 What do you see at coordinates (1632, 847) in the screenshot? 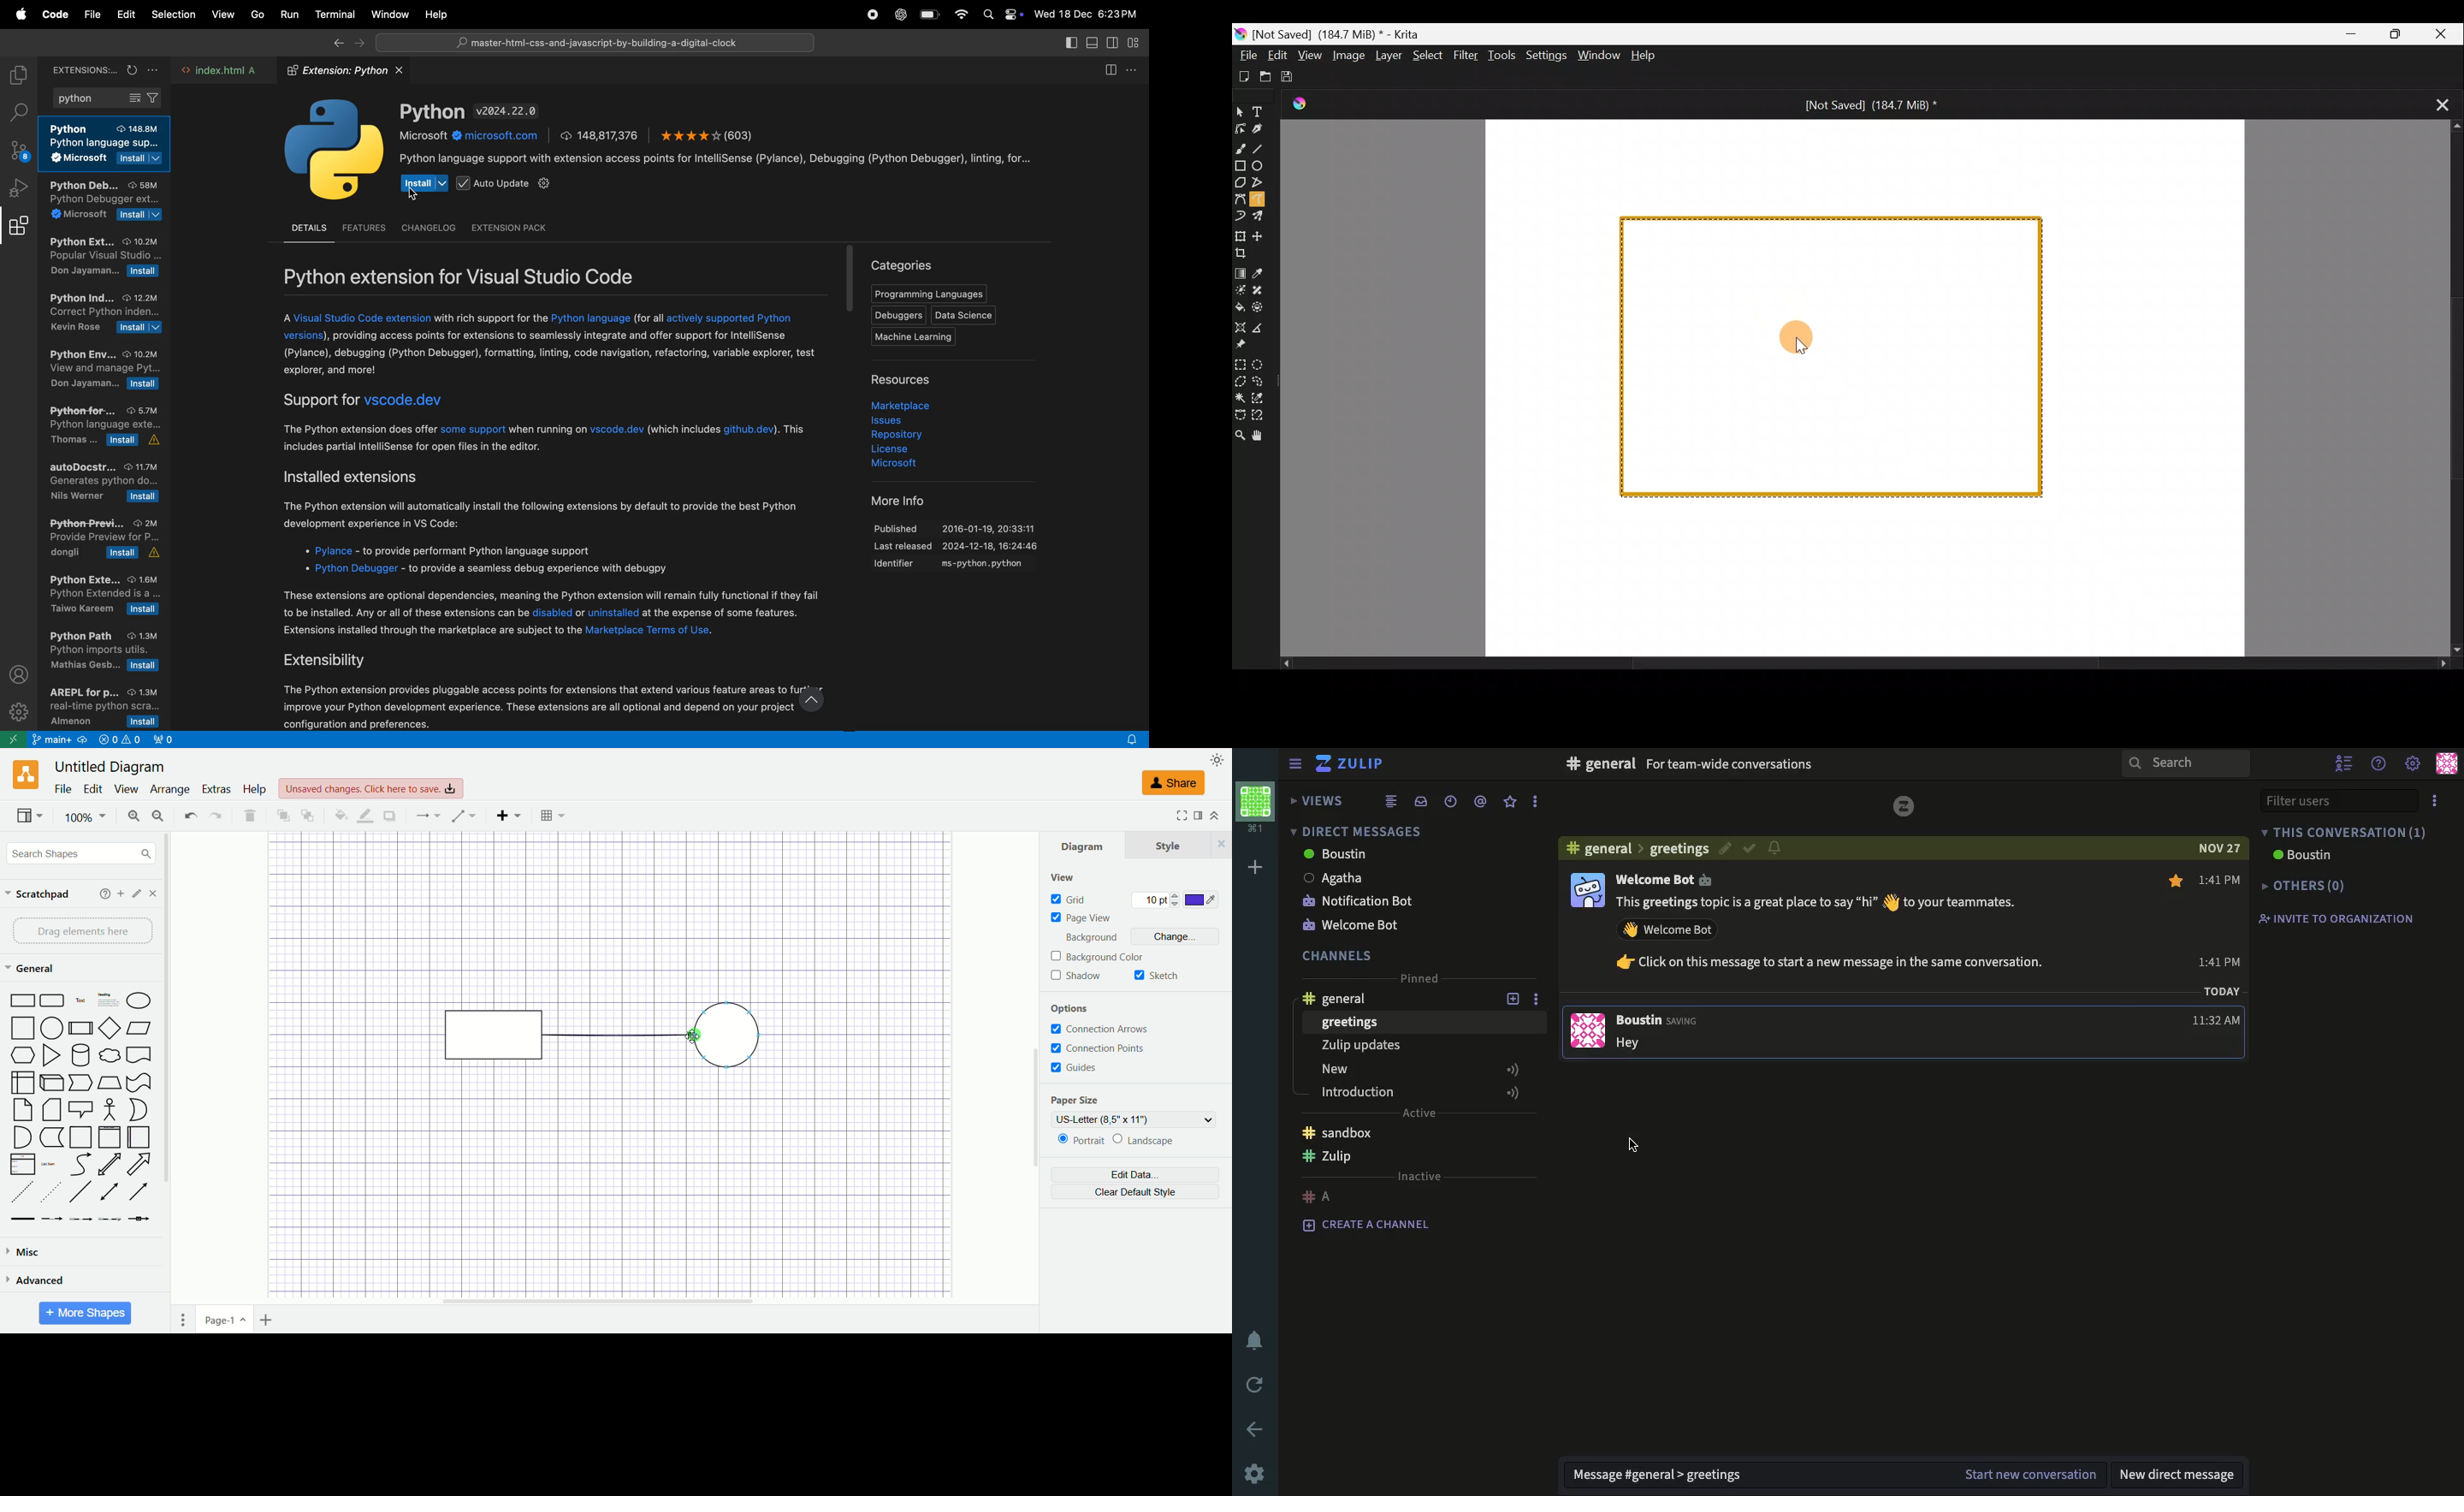
I see `general` at bounding box center [1632, 847].